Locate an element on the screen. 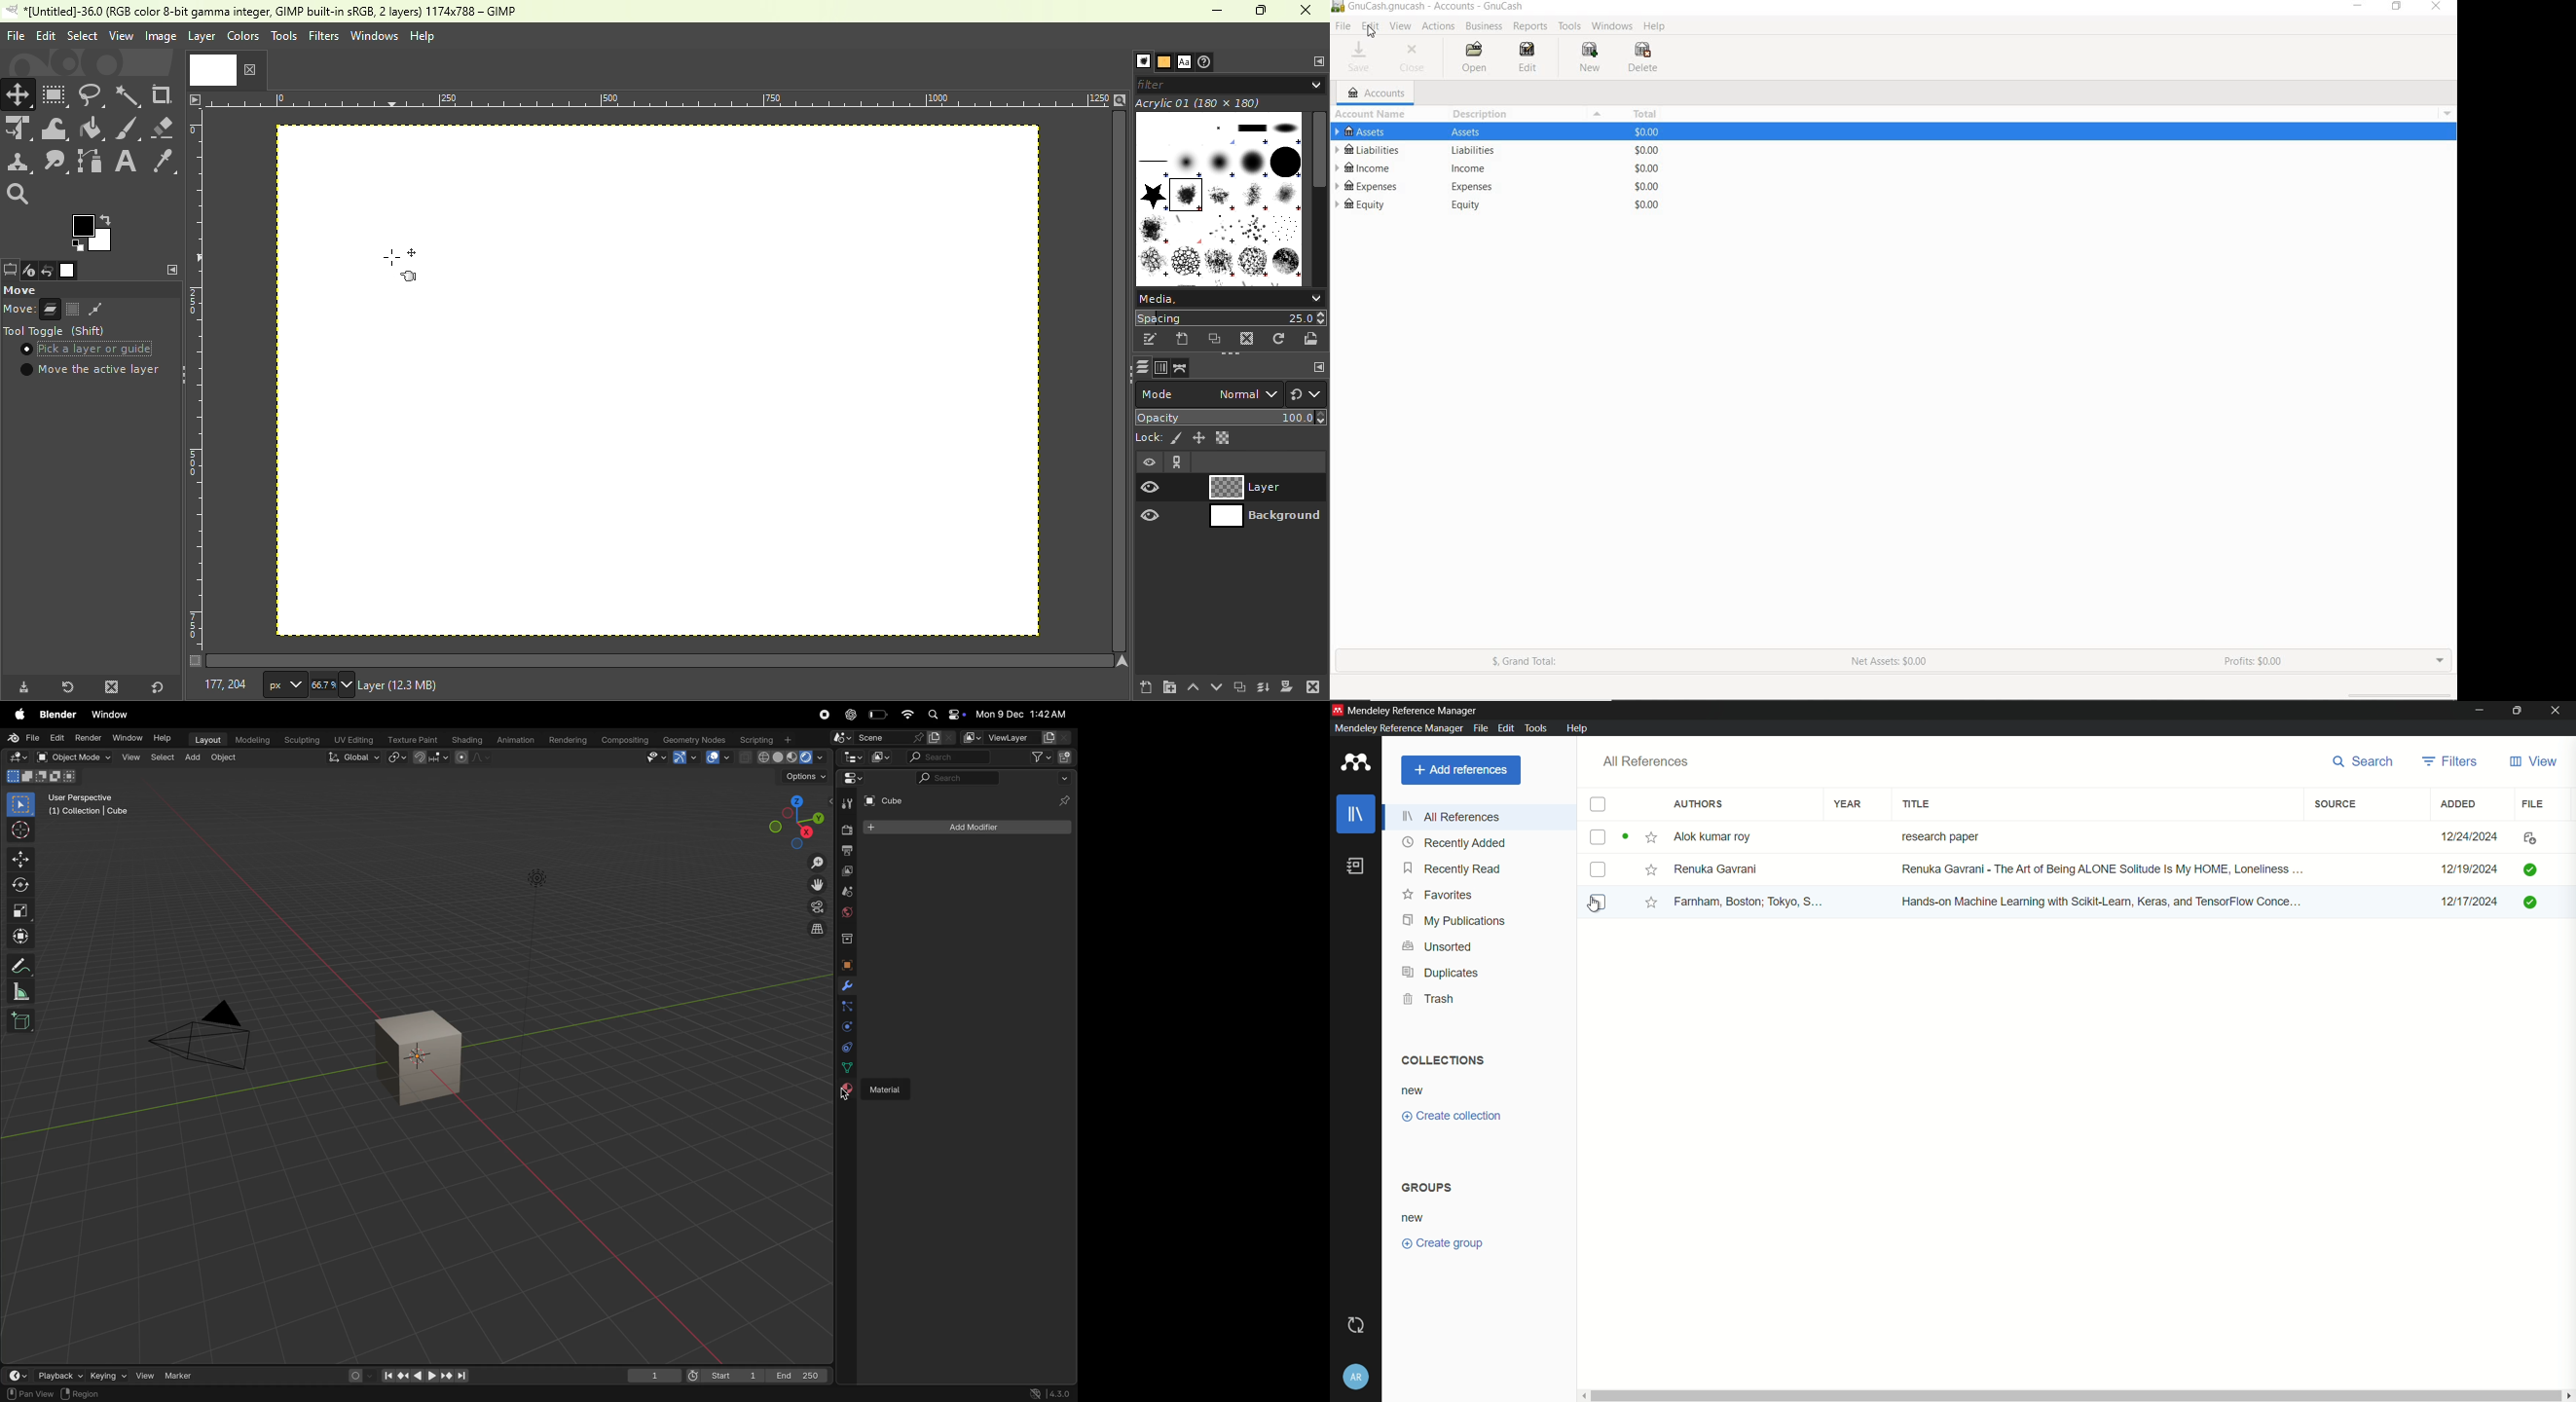 The width and height of the screenshot is (2576, 1428). checkbox is located at coordinates (1598, 870).